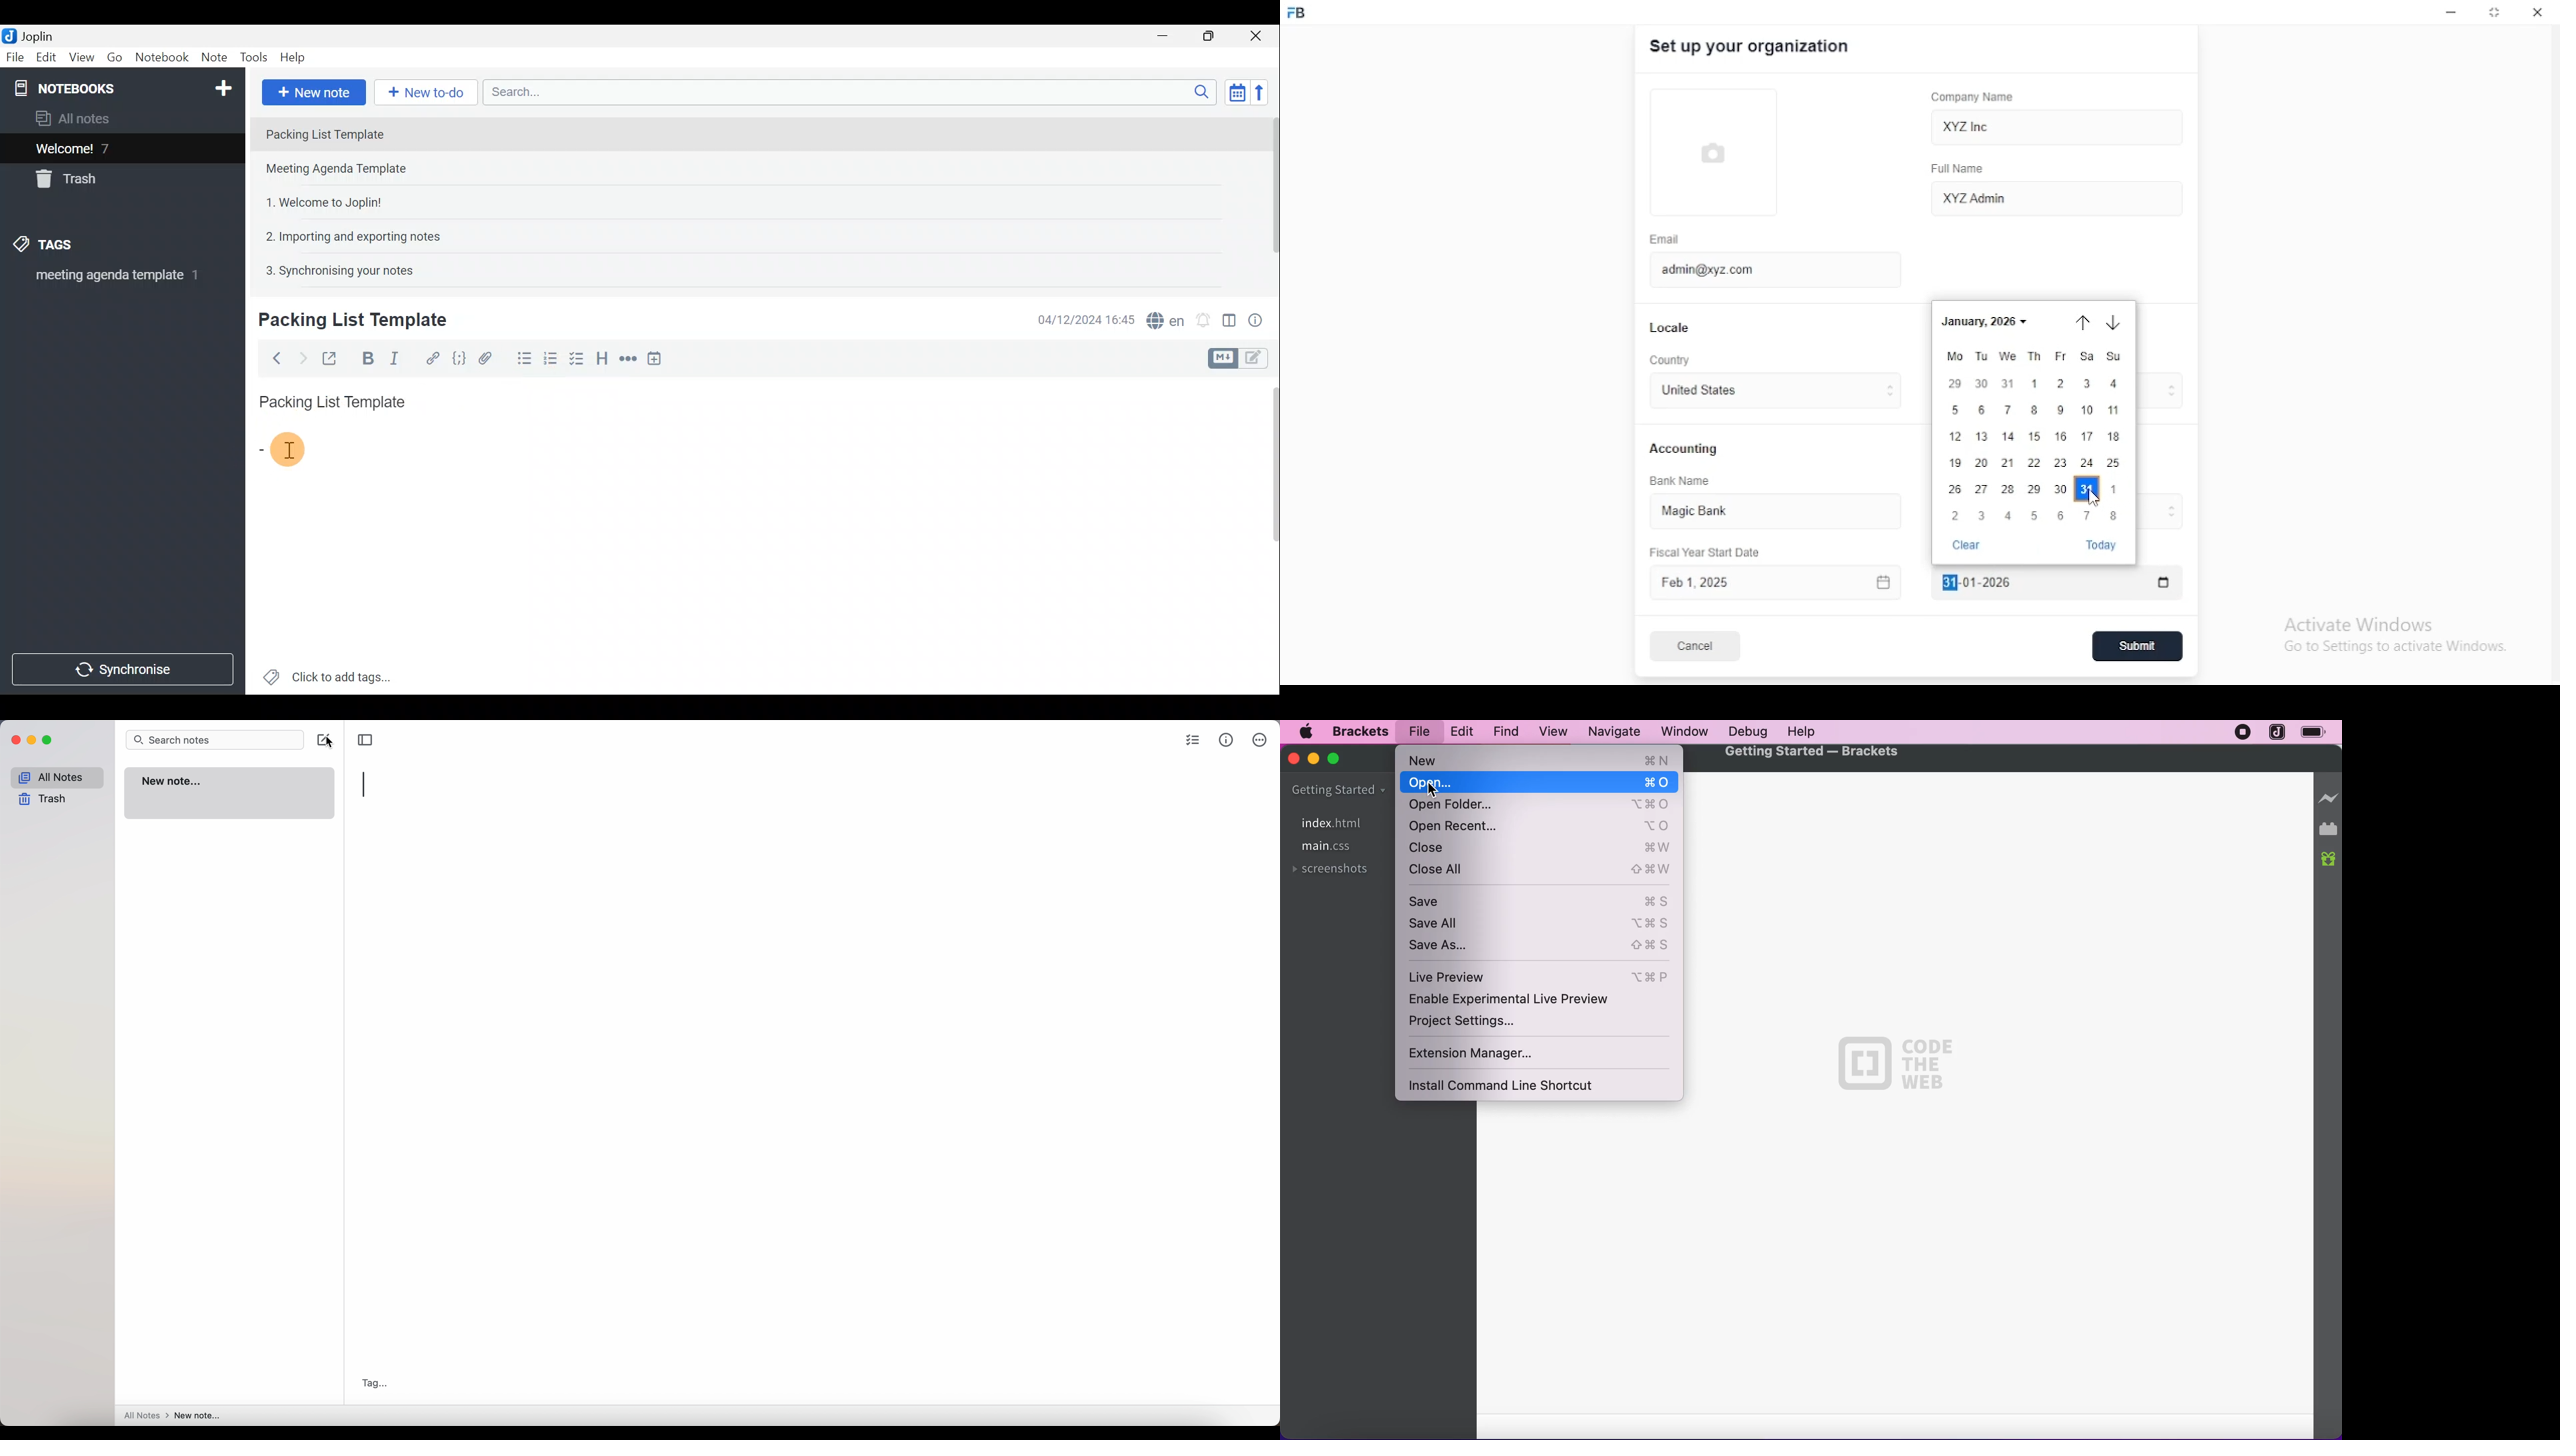 This screenshot has width=2576, height=1456. What do you see at coordinates (372, 1382) in the screenshot?
I see `tag` at bounding box center [372, 1382].